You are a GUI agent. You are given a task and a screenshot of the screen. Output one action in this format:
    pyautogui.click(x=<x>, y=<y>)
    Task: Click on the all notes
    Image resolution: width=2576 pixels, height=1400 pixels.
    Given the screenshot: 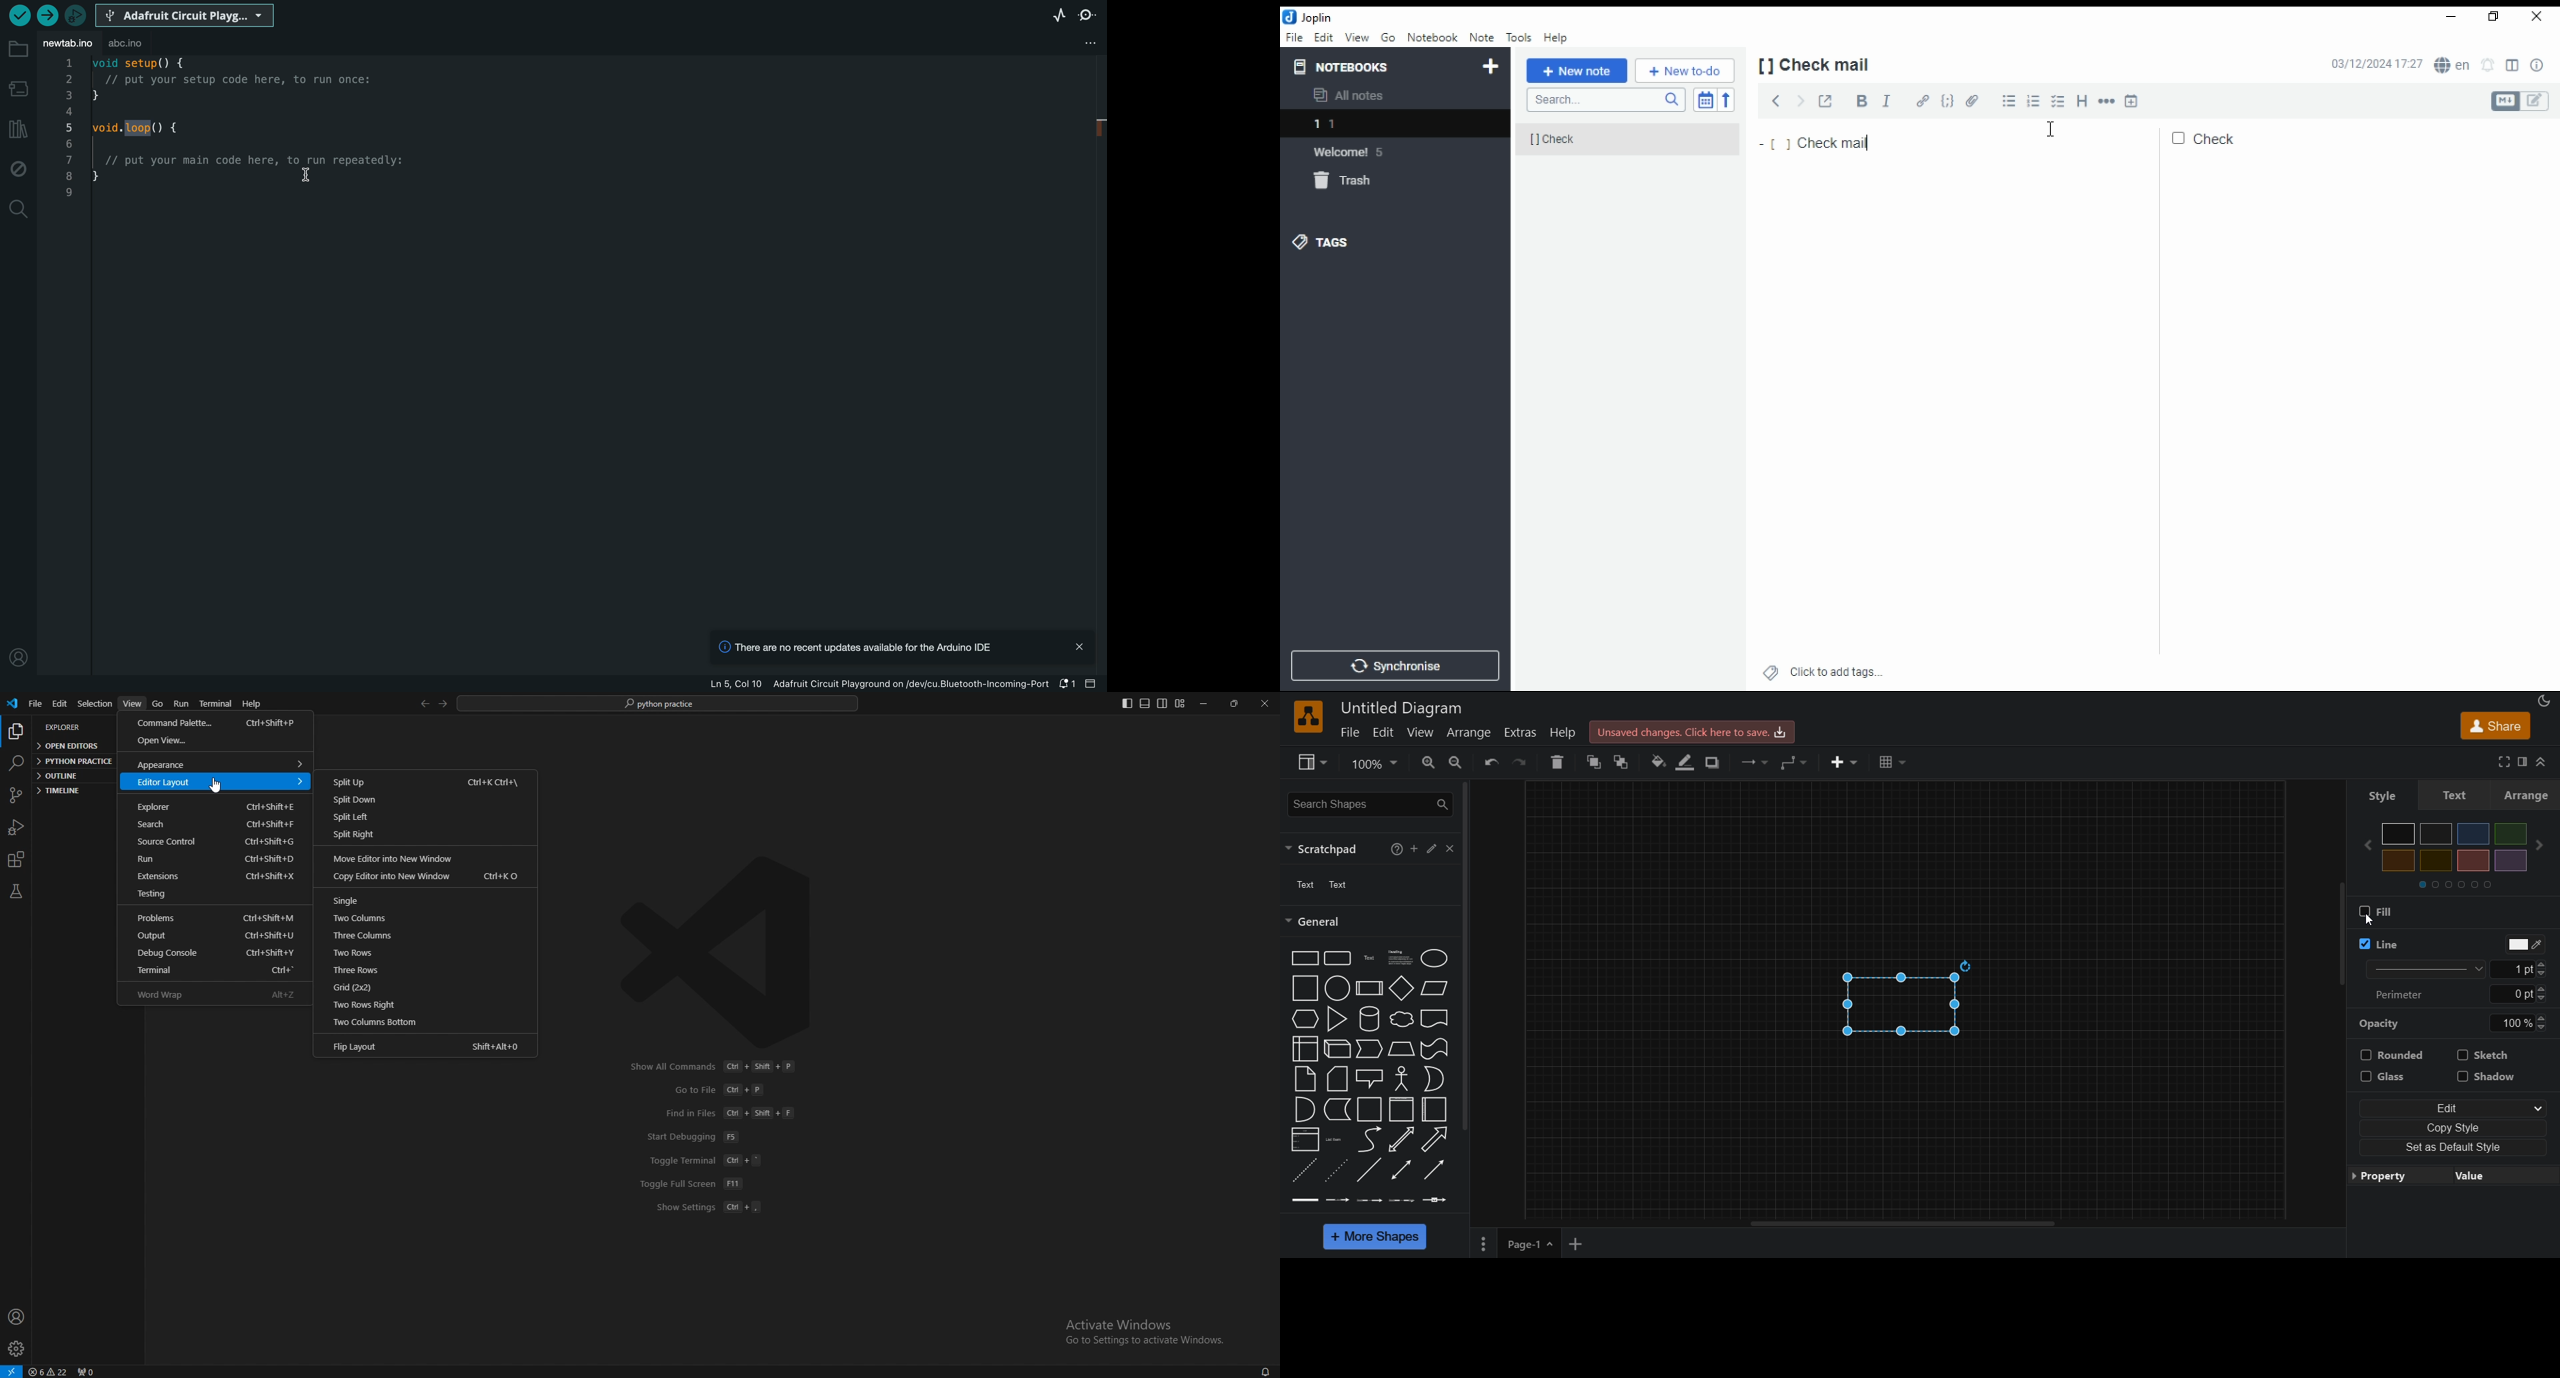 What is the action you would take?
    pyautogui.click(x=1351, y=95)
    